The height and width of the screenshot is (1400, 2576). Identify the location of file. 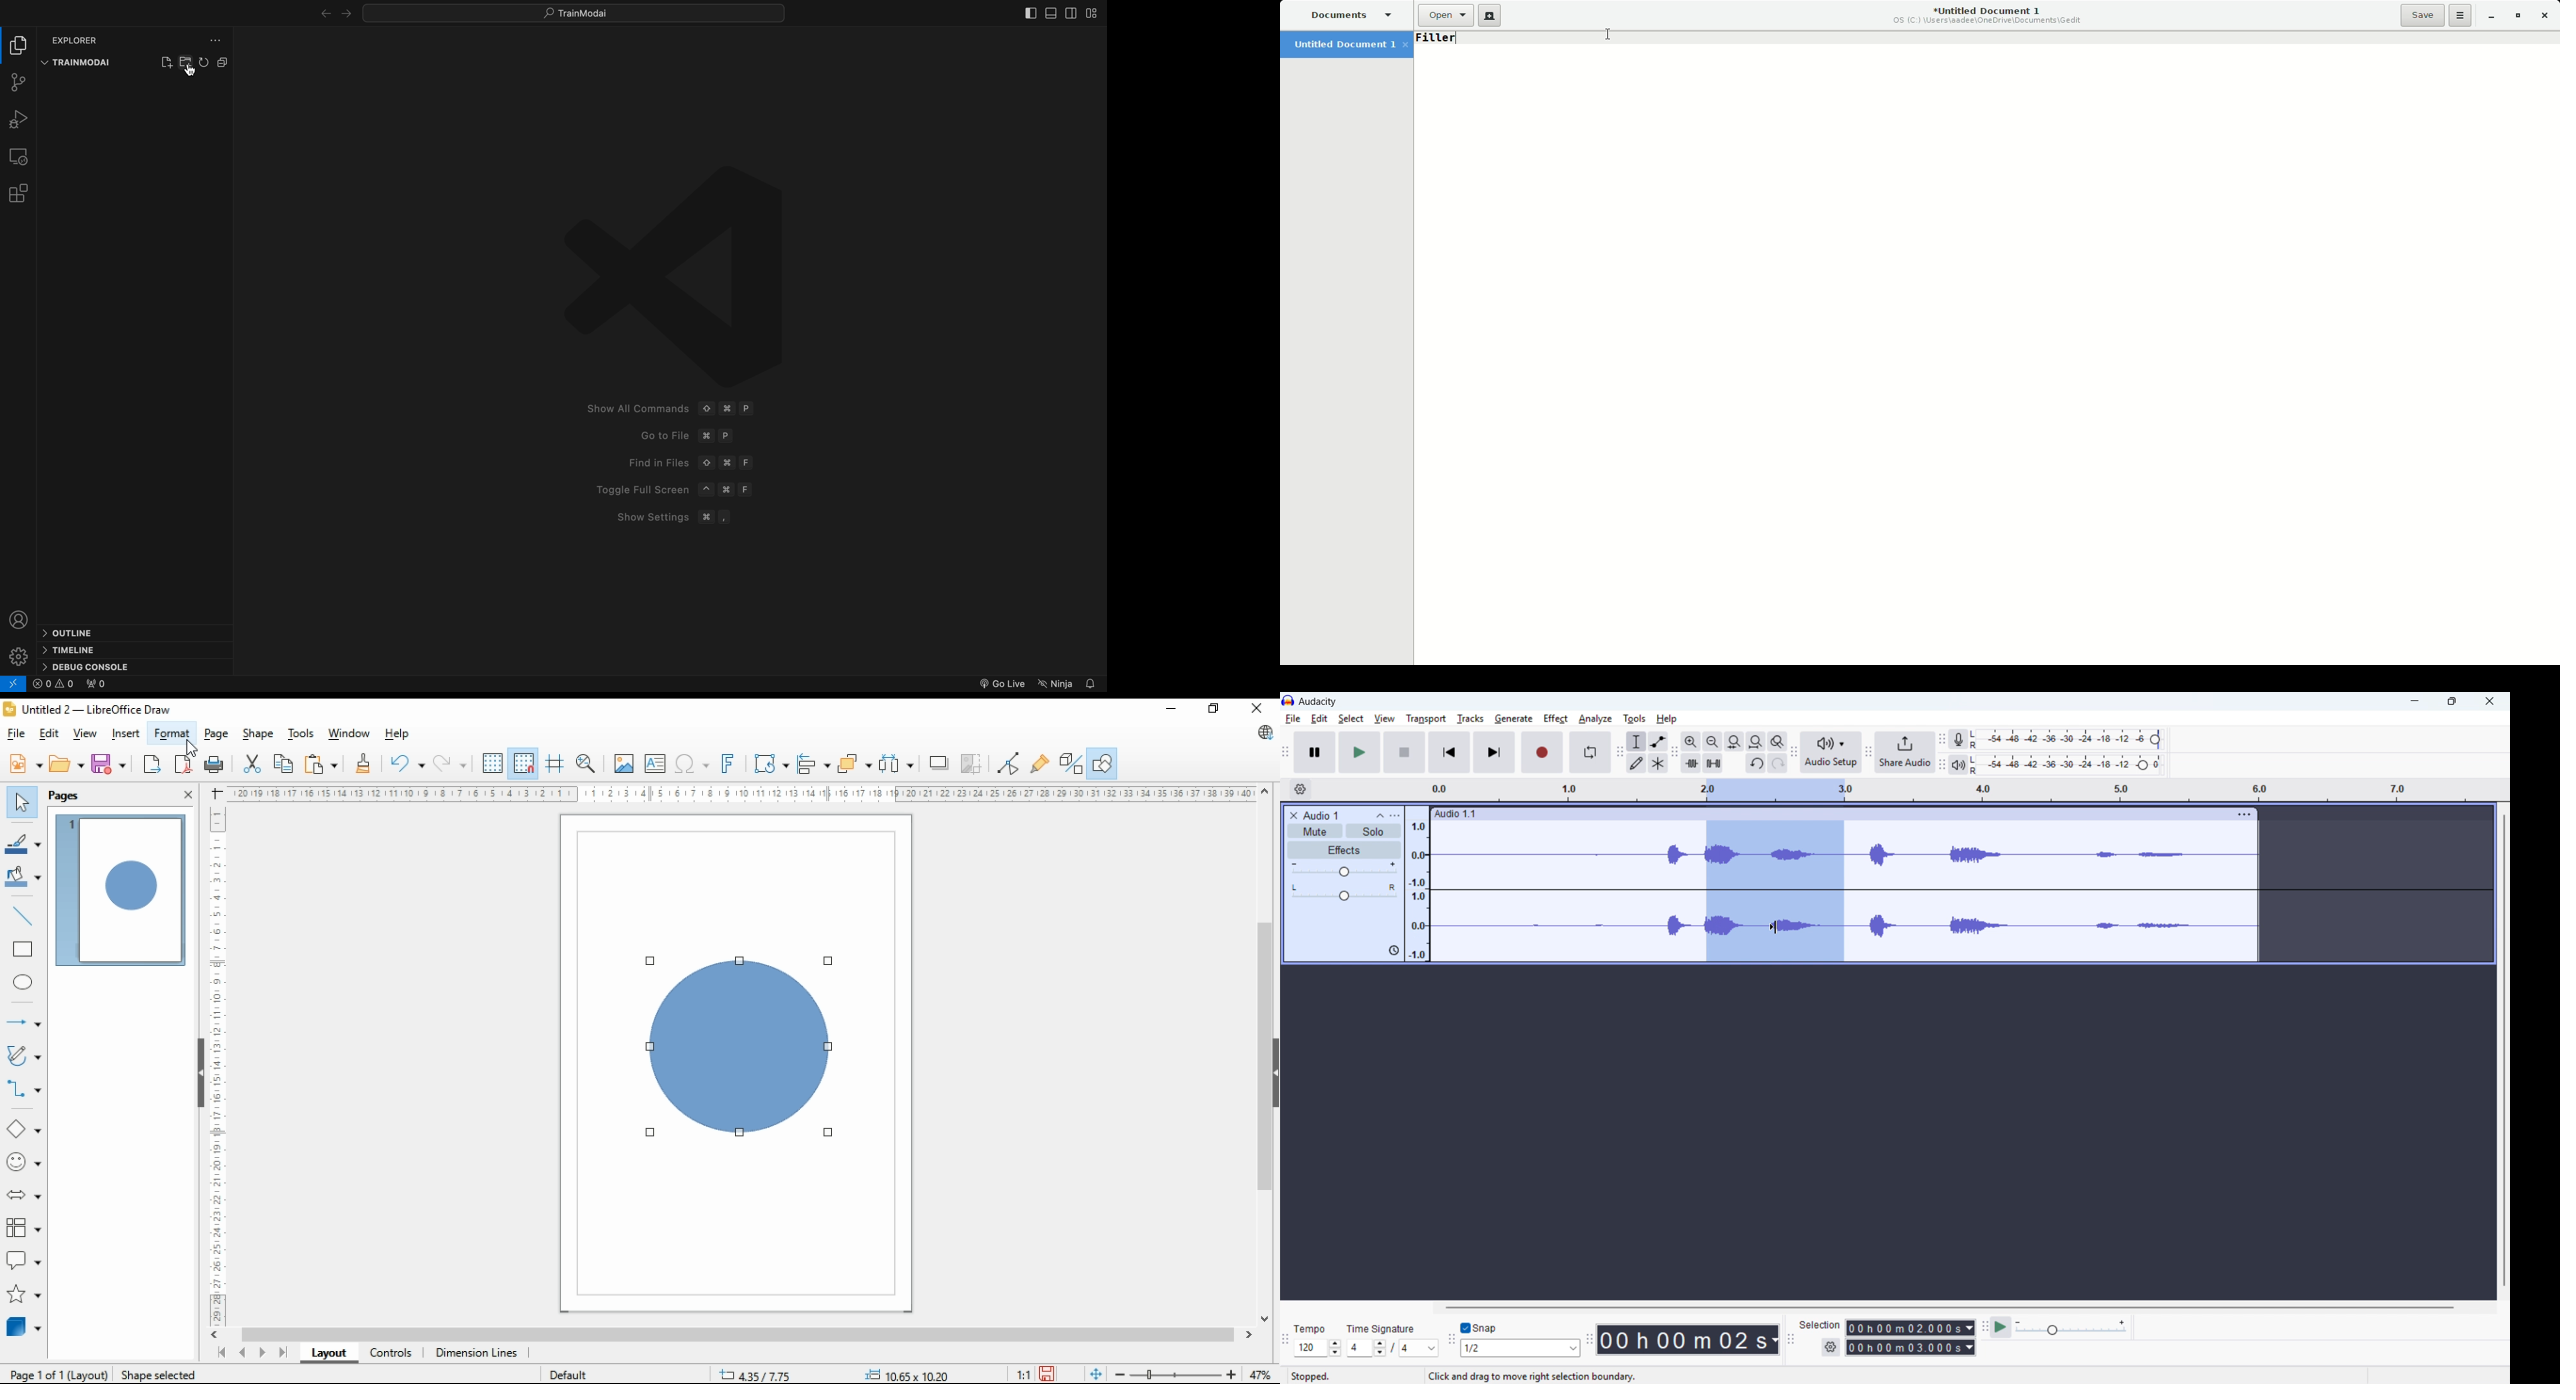
(17, 734).